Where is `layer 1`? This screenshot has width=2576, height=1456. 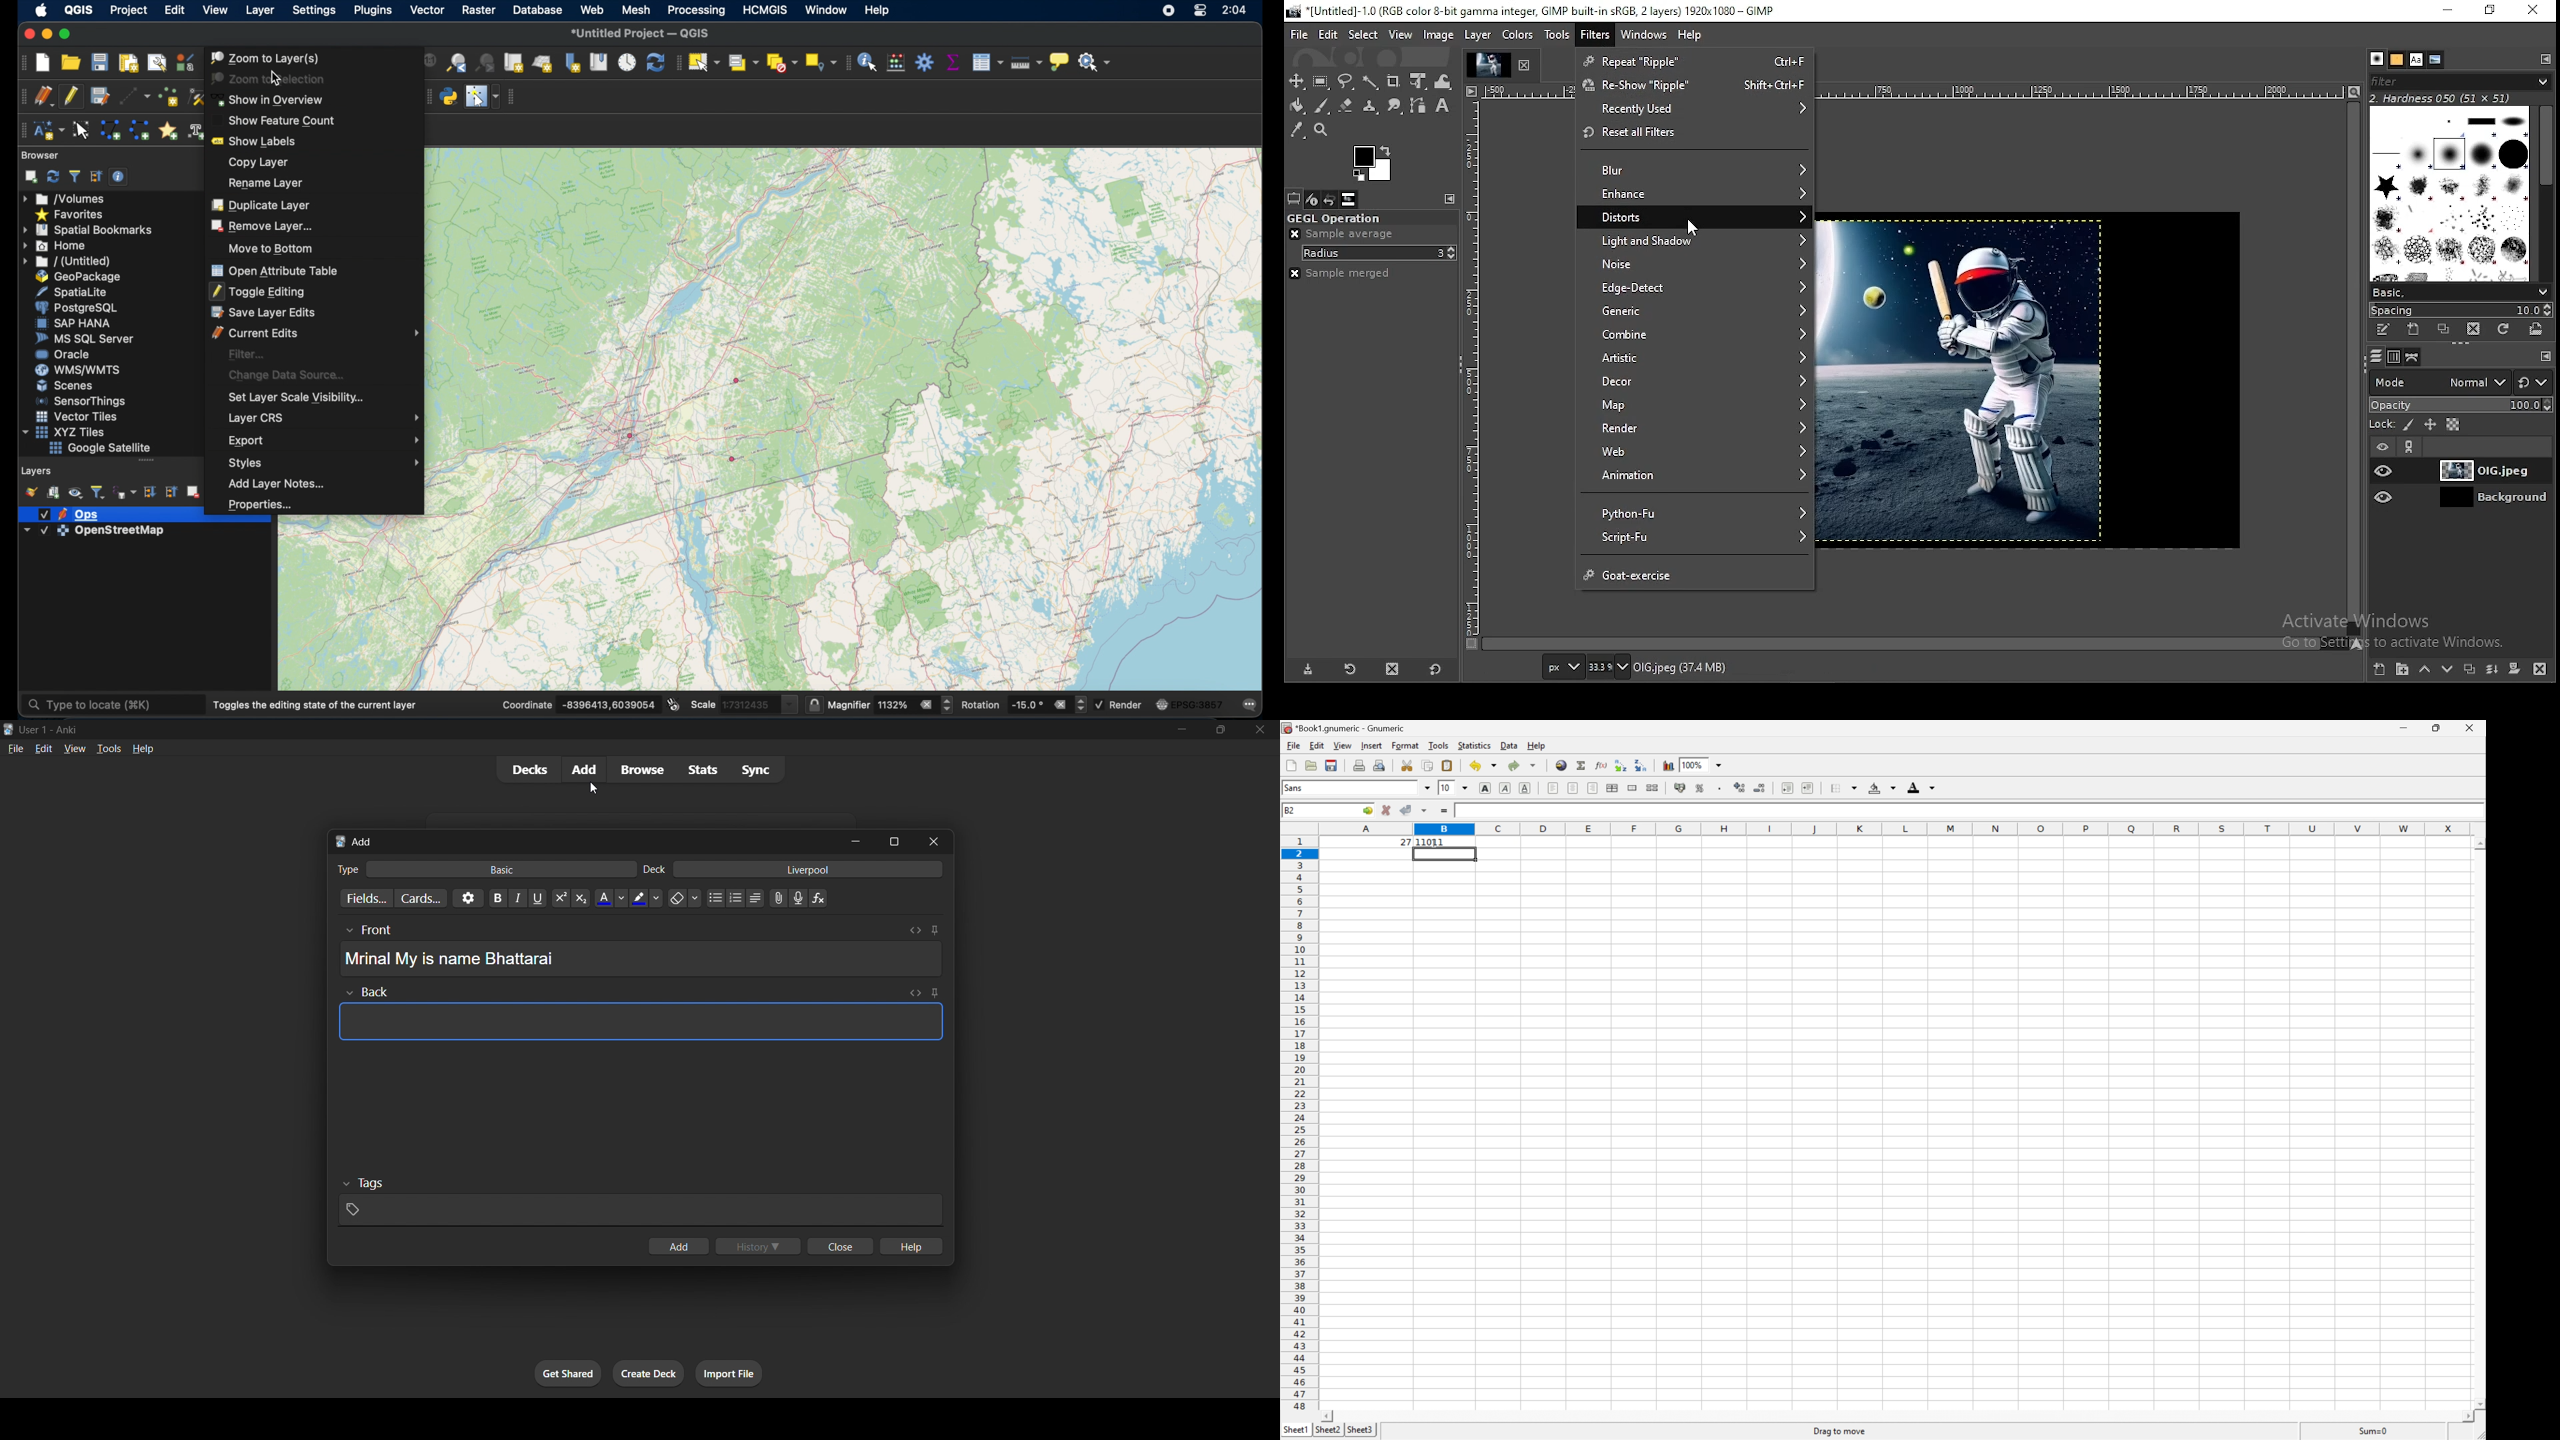 layer 1 is located at coordinates (2476, 497).